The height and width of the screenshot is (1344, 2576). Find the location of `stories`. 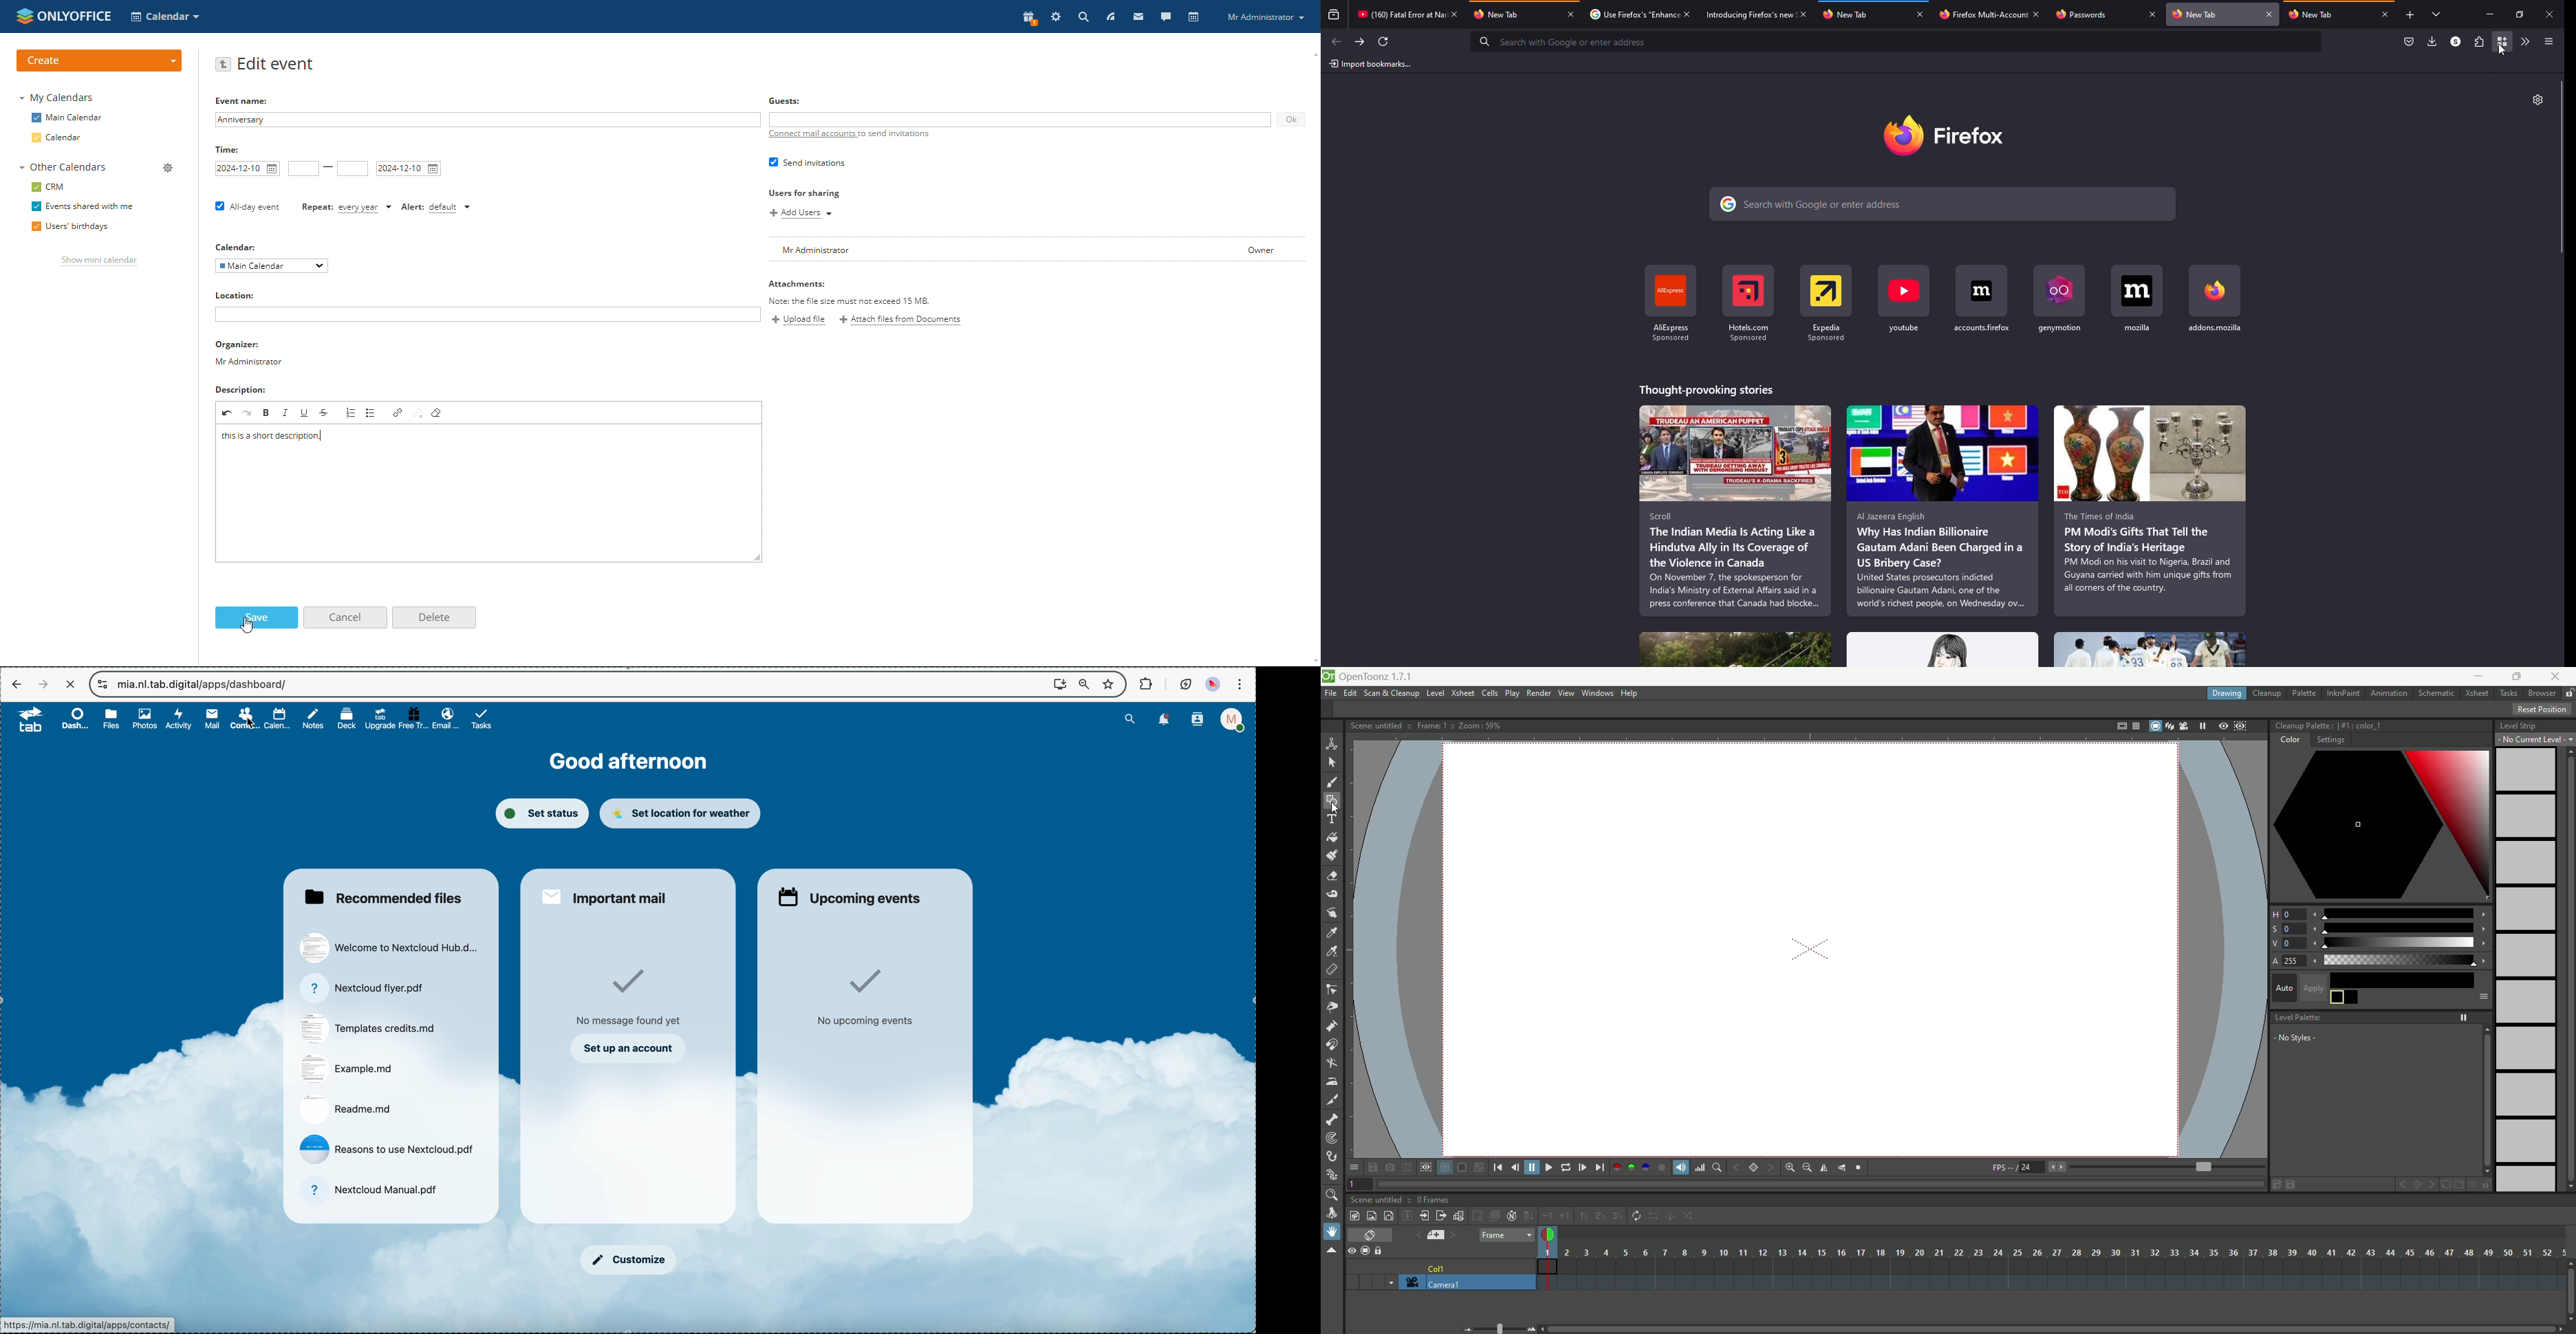

stories is located at coordinates (1943, 650).